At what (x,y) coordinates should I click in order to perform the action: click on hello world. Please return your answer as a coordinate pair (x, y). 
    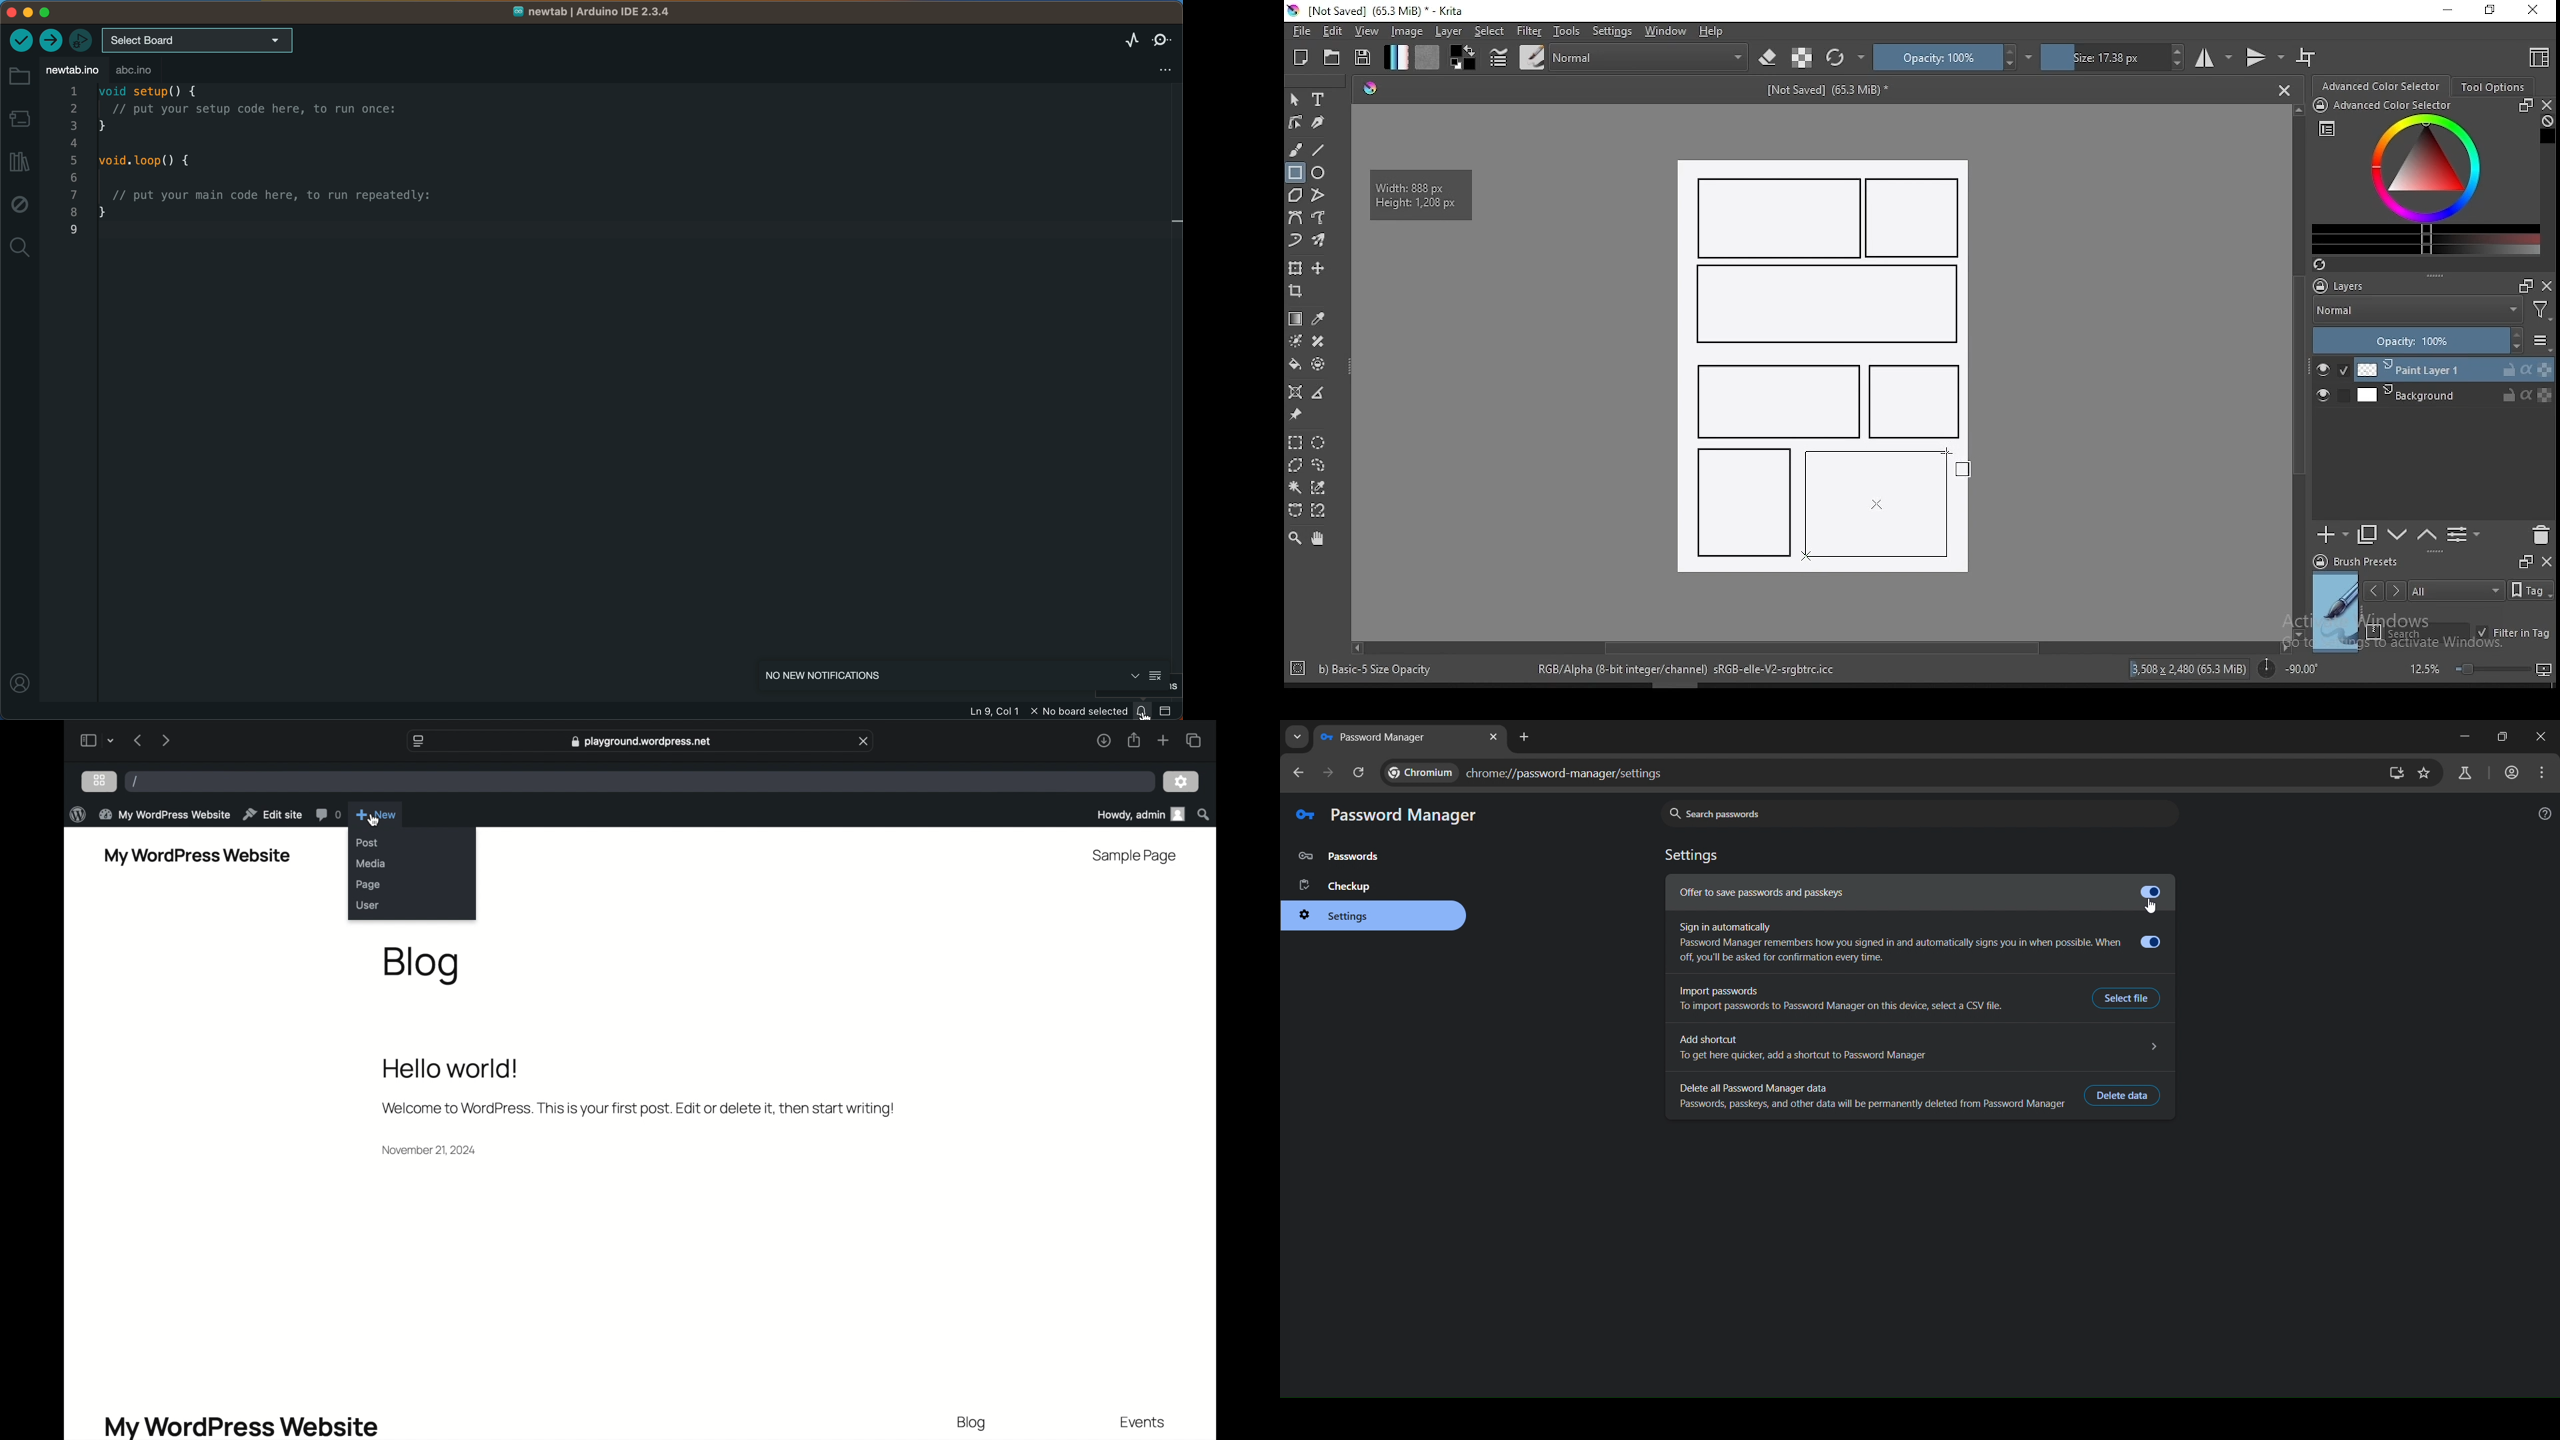
    Looking at the image, I should click on (451, 1067).